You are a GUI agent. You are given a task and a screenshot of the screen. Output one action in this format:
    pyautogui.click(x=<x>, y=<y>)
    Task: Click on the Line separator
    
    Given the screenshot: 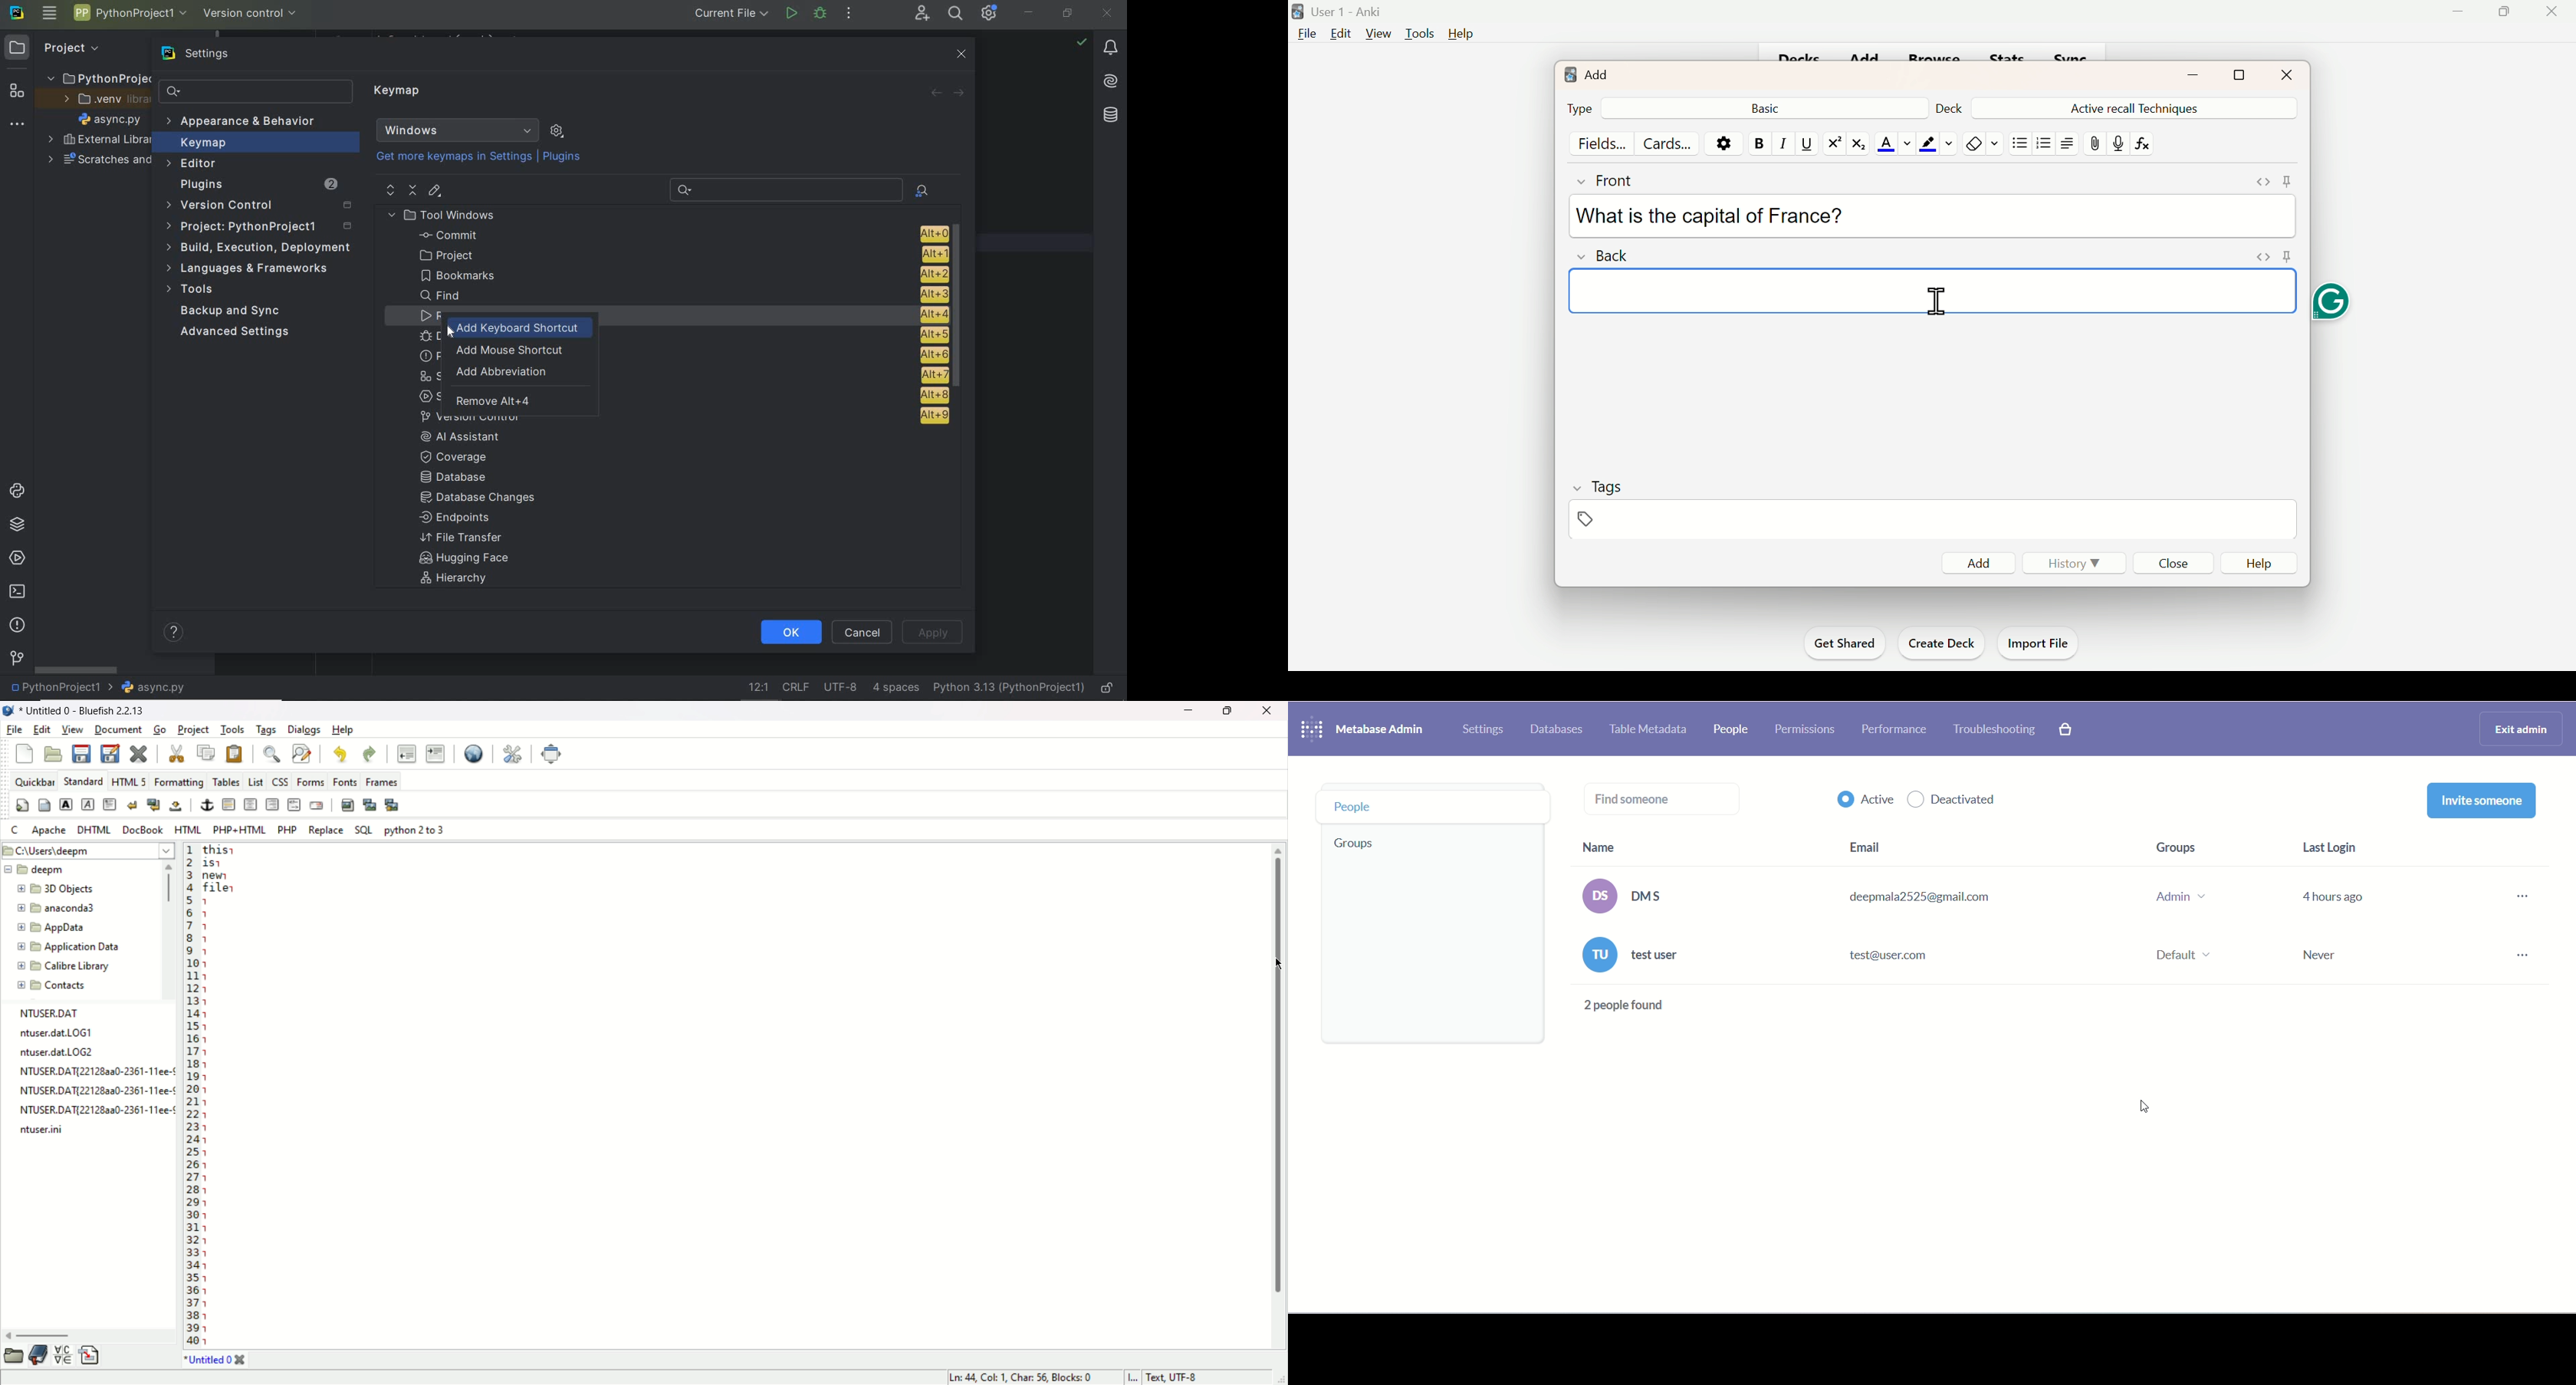 What is the action you would take?
    pyautogui.click(x=795, y=688)
    